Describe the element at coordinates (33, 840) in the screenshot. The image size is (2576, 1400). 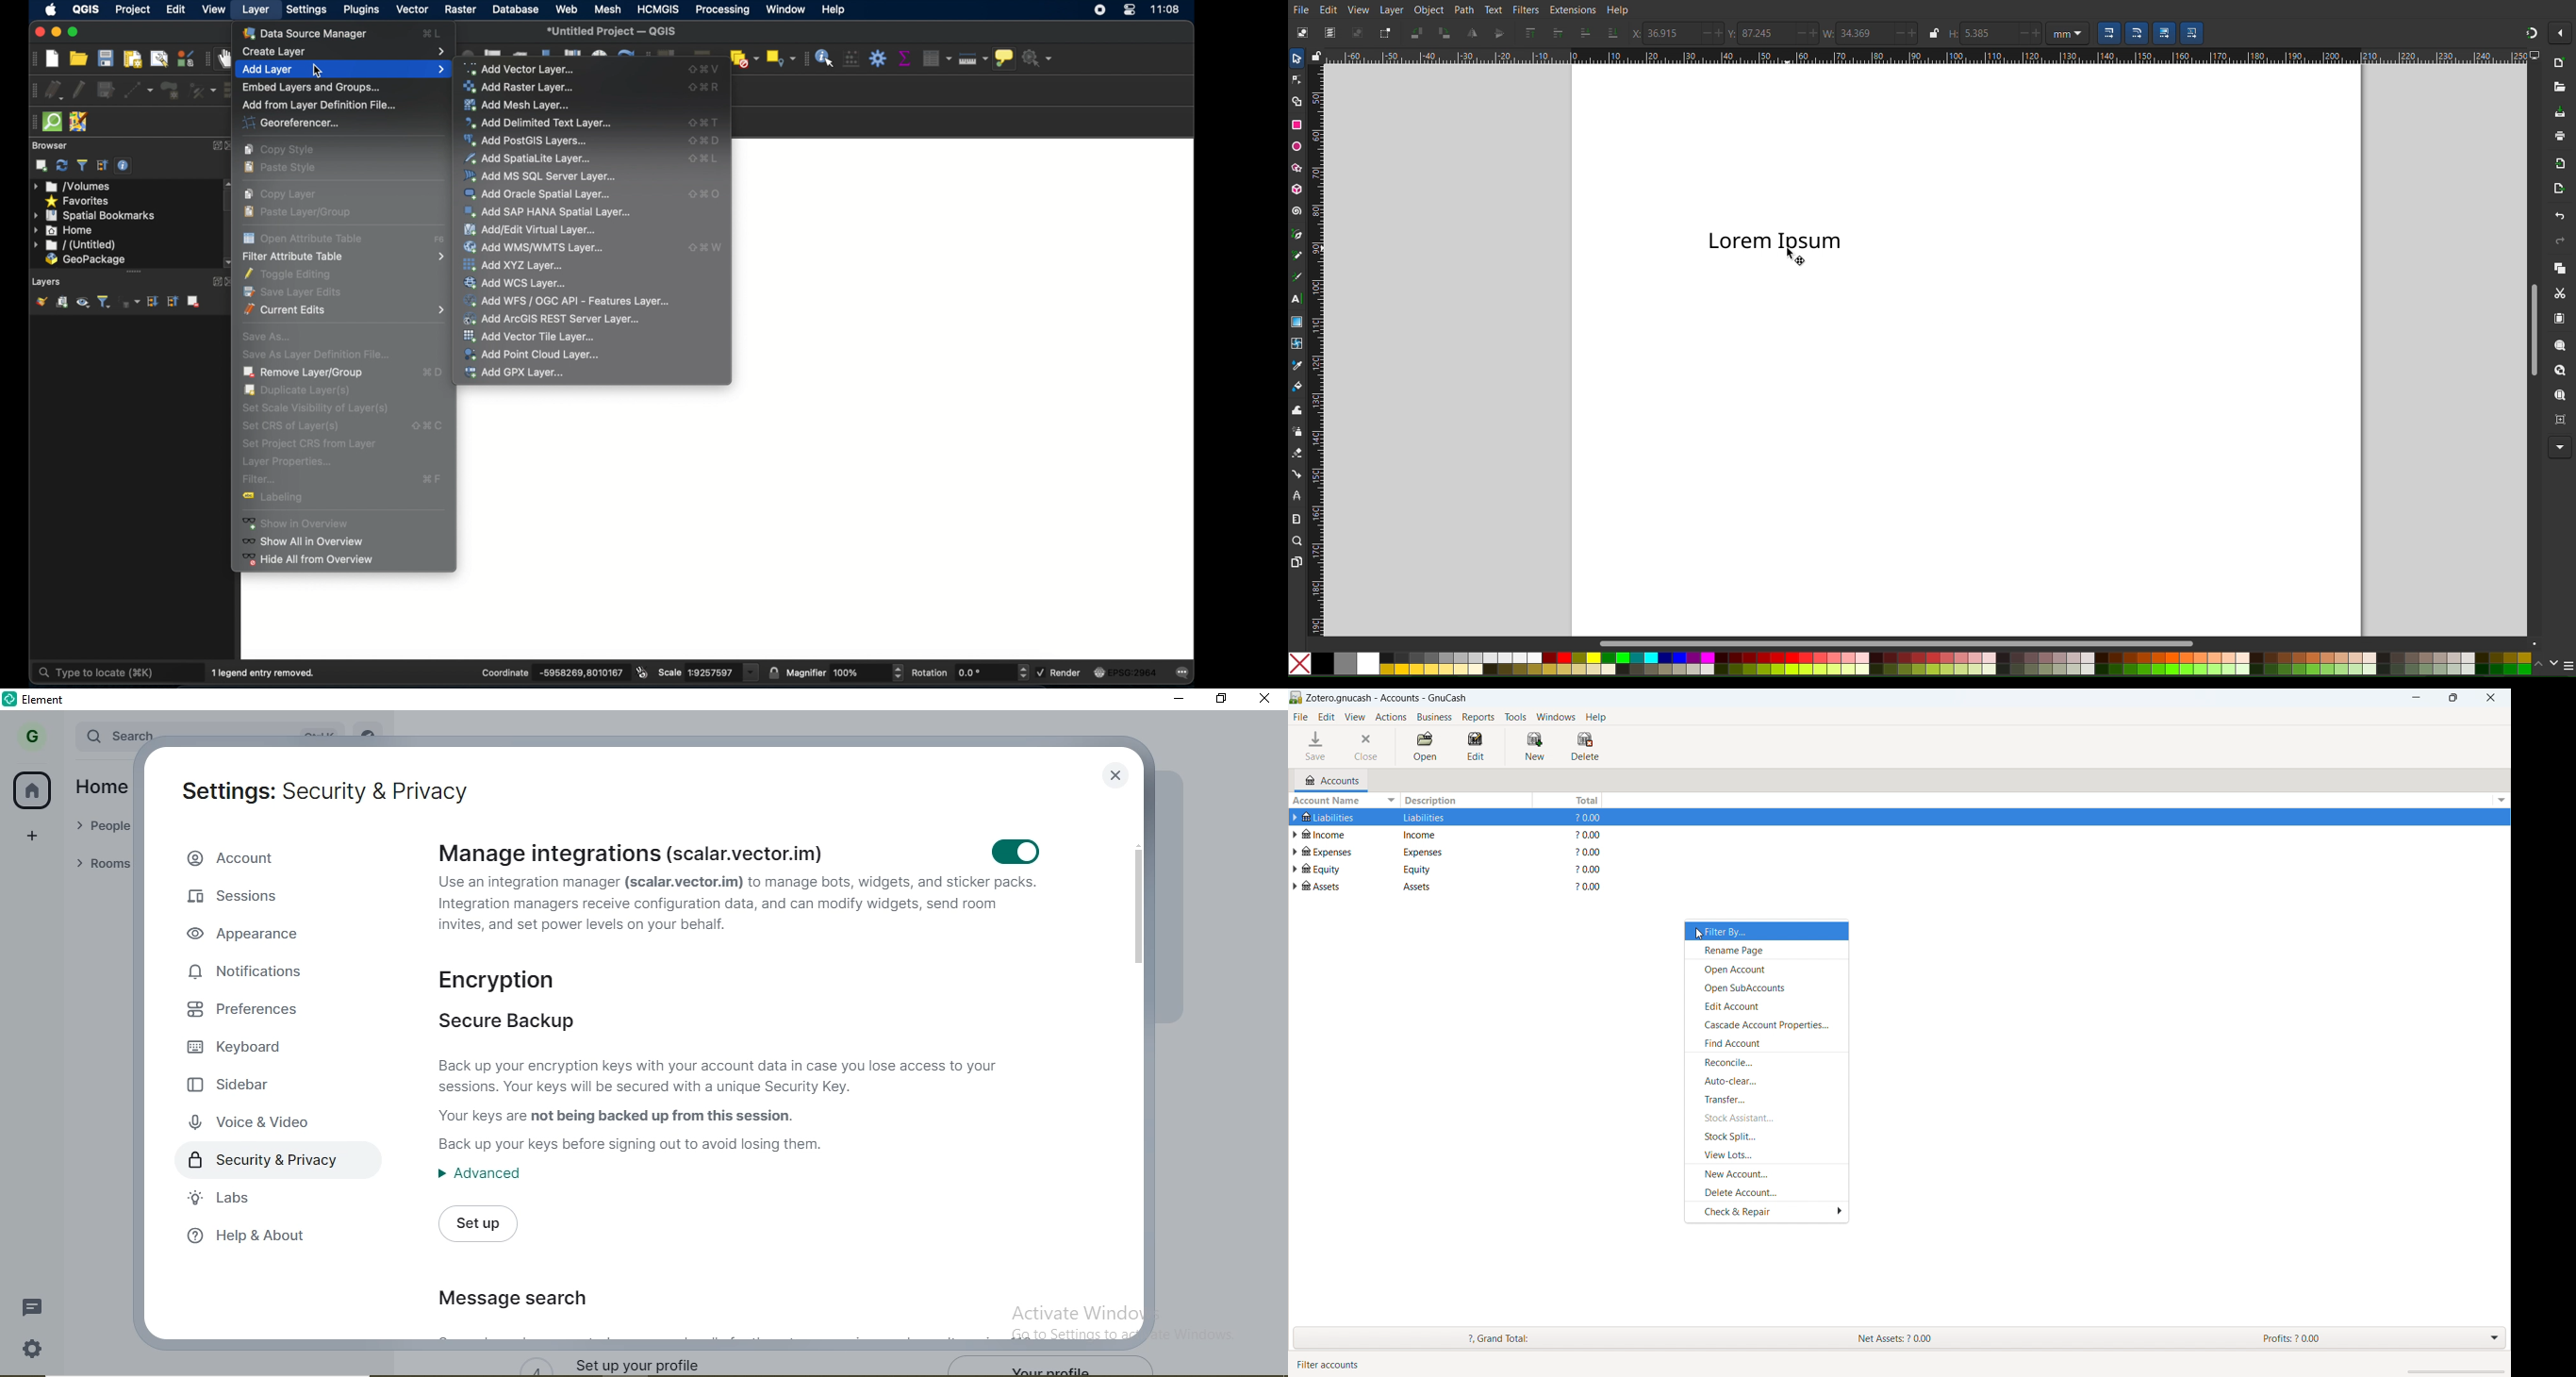
I see `add space` at that location.